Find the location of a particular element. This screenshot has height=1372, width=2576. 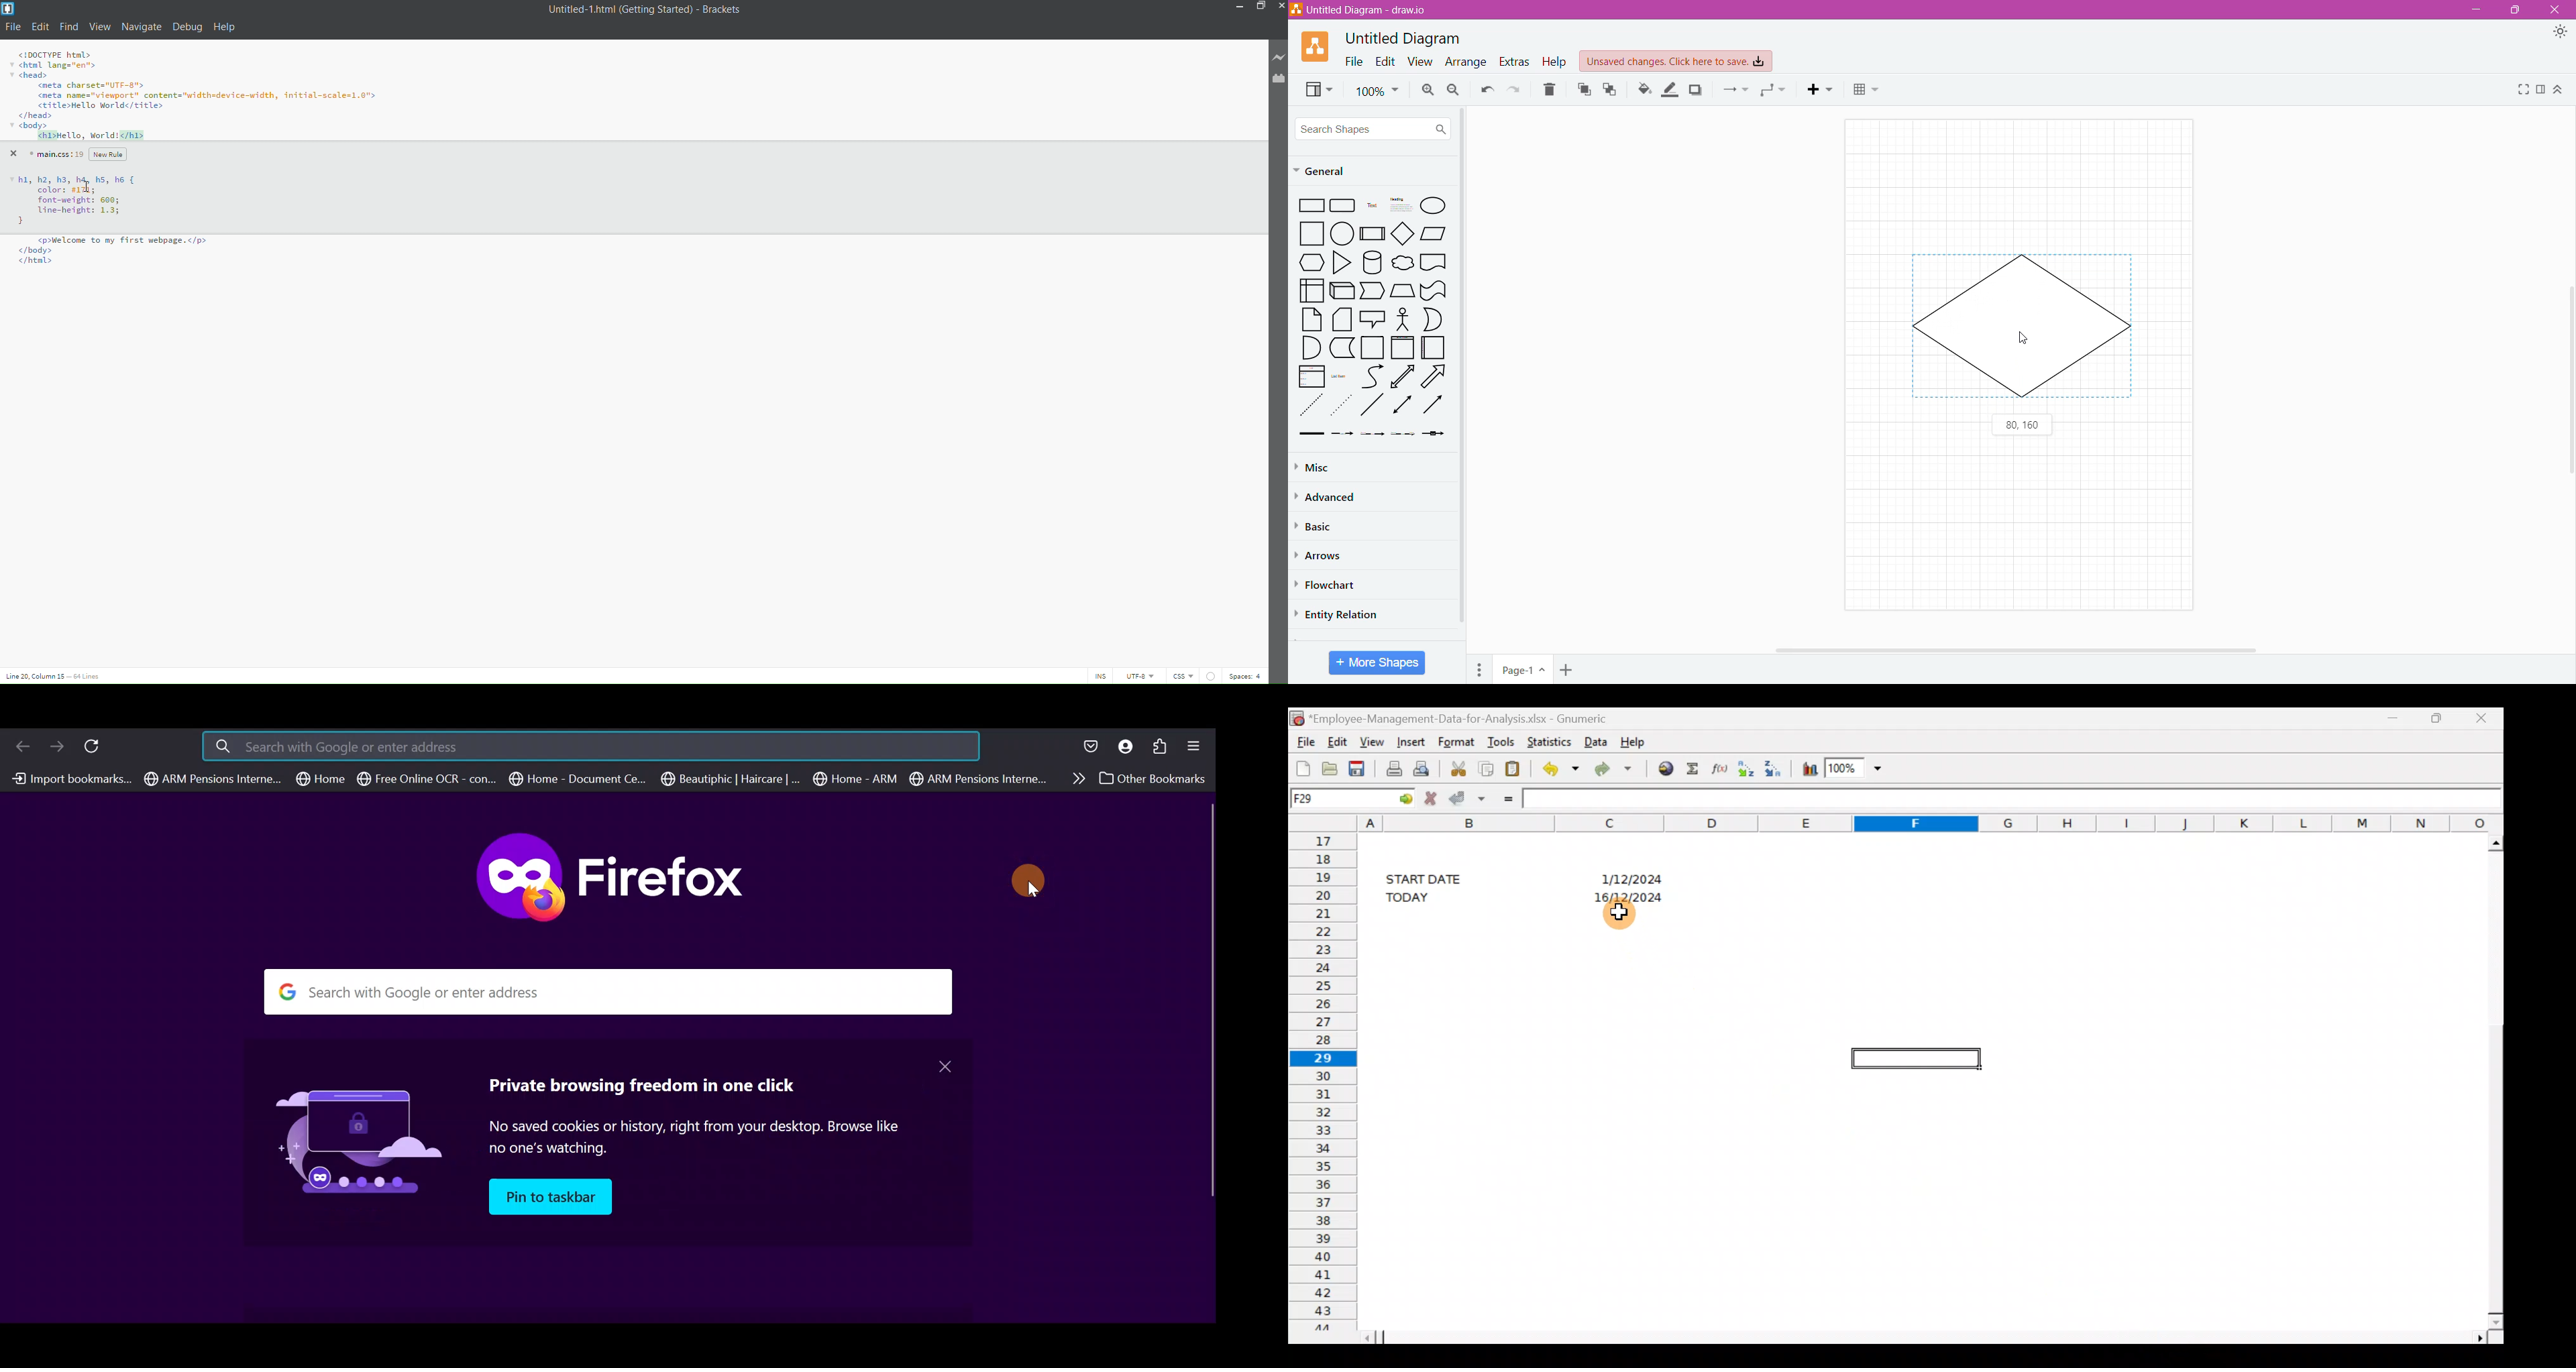

navigate is located at coordinates (142, 25).